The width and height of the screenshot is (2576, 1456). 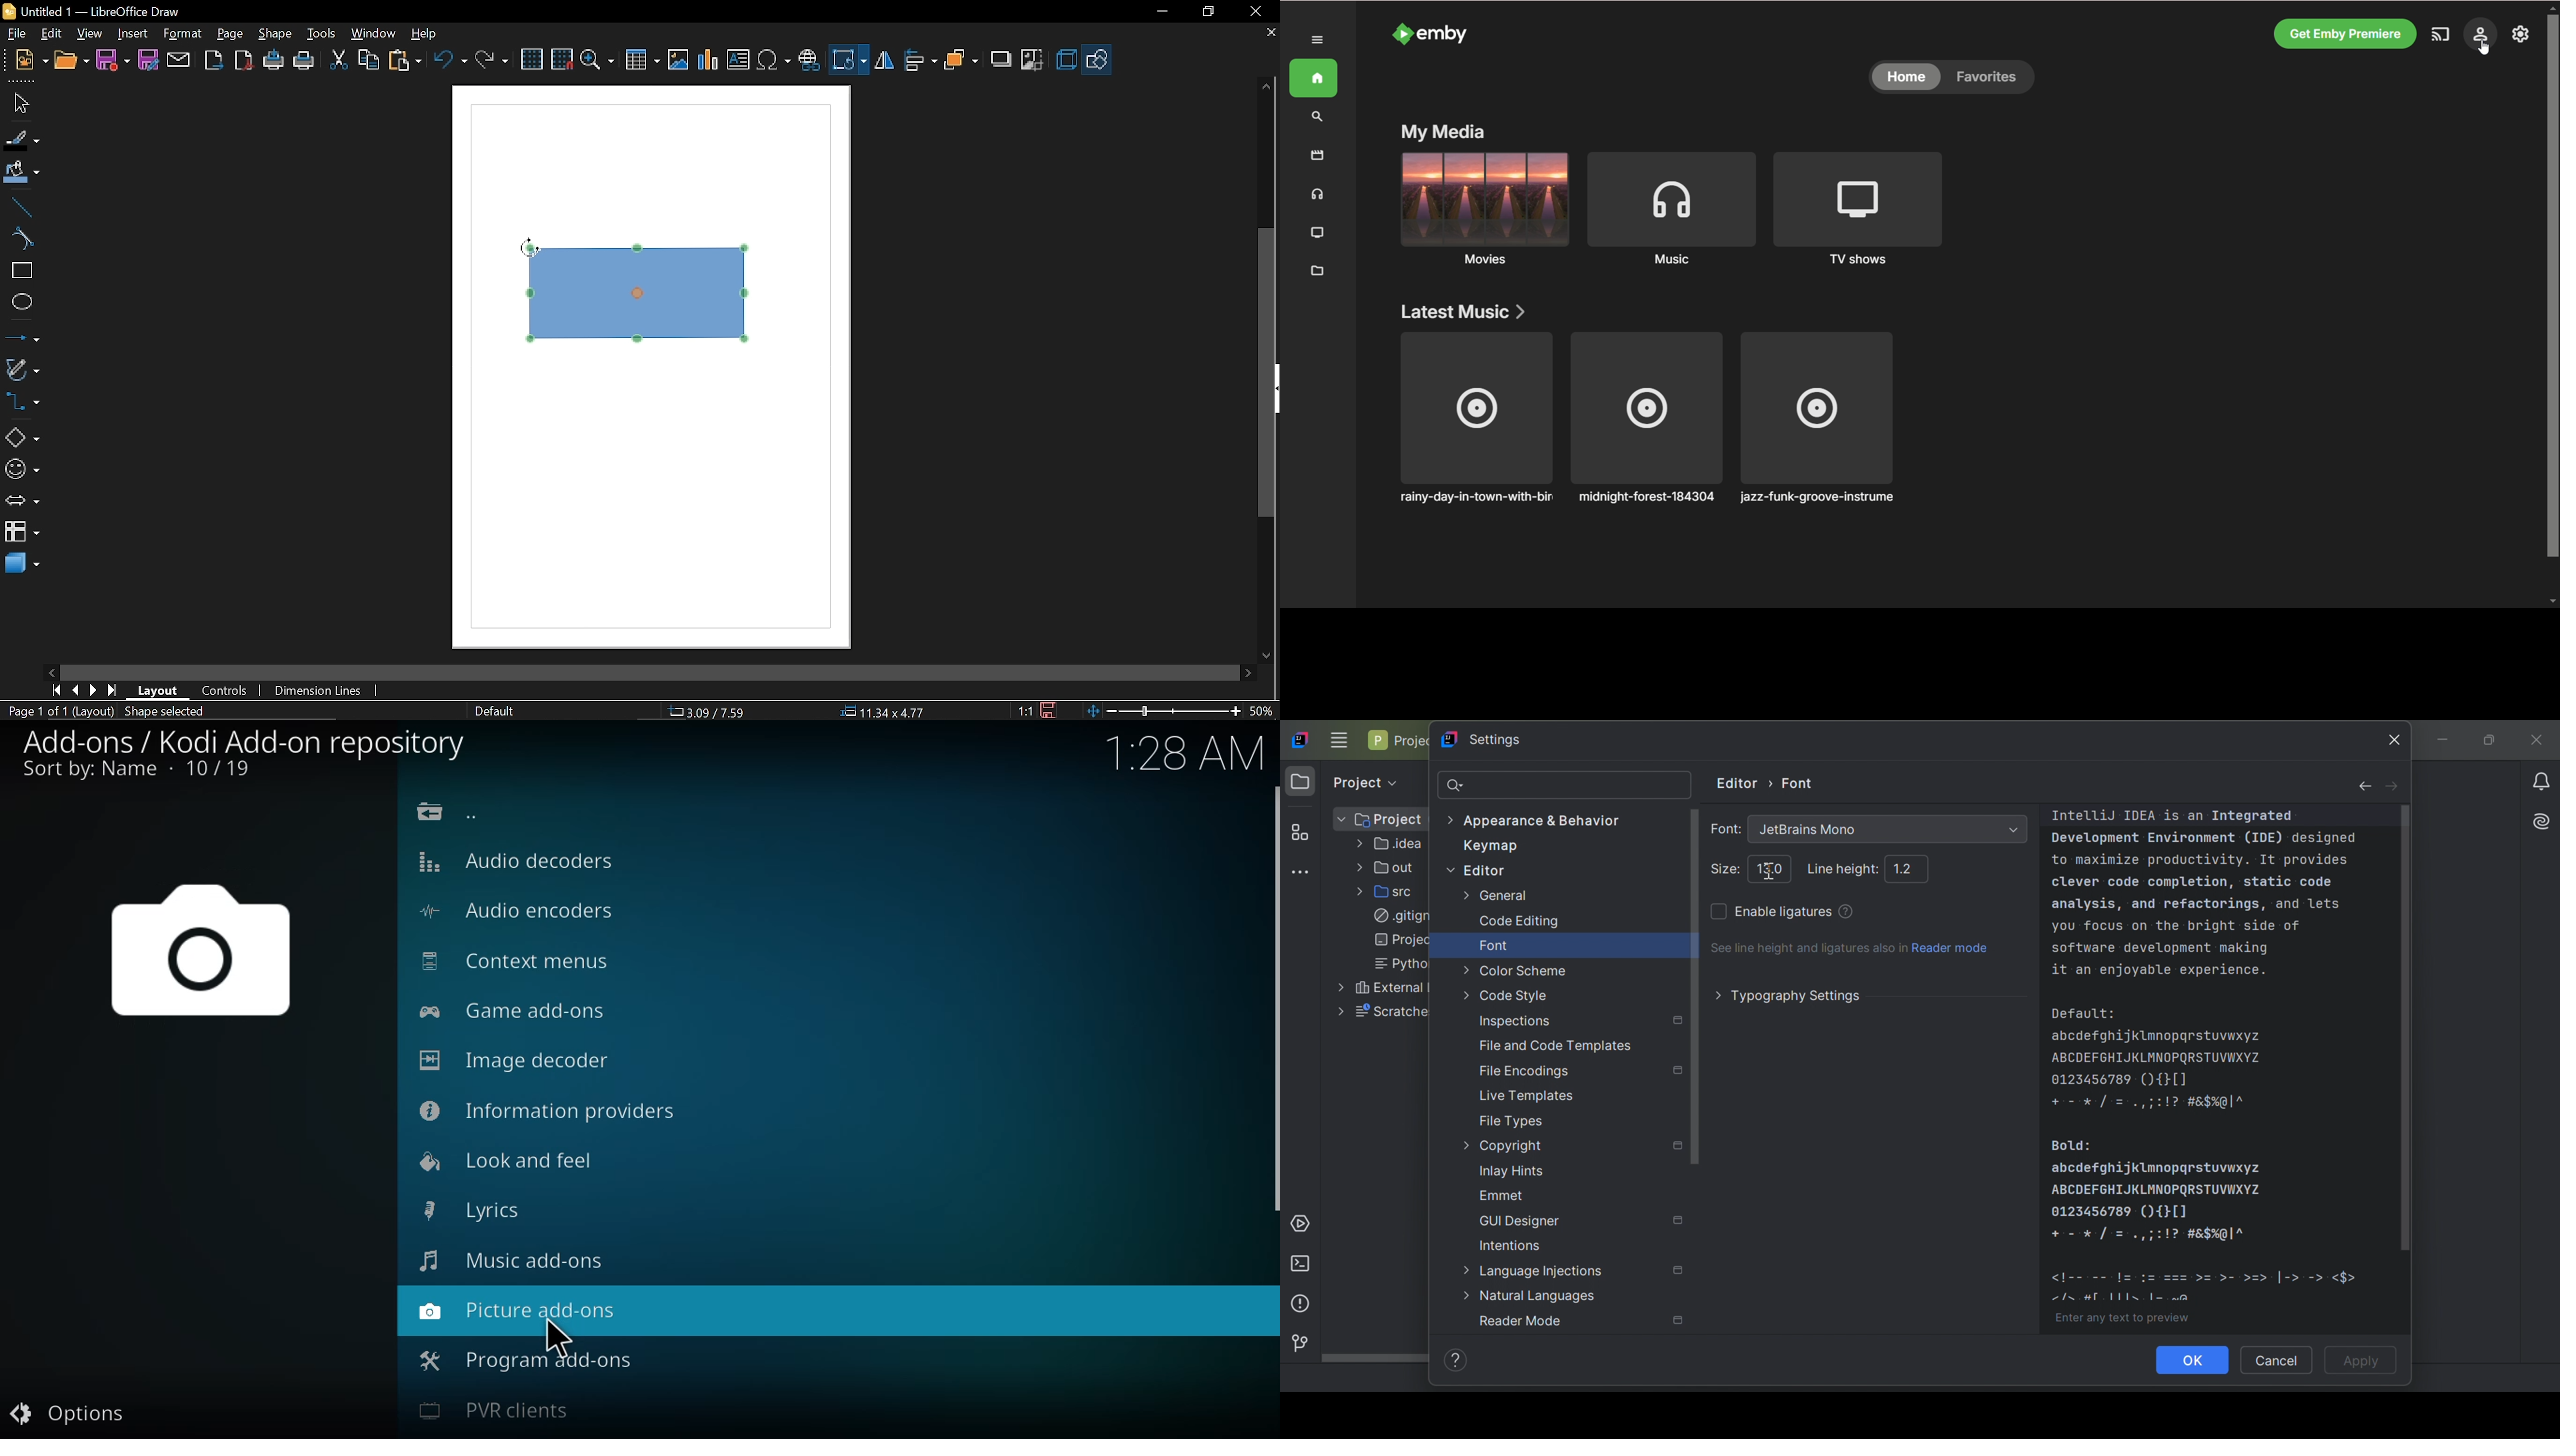 I want to click on image decoder, so click(x=513, y=1060).